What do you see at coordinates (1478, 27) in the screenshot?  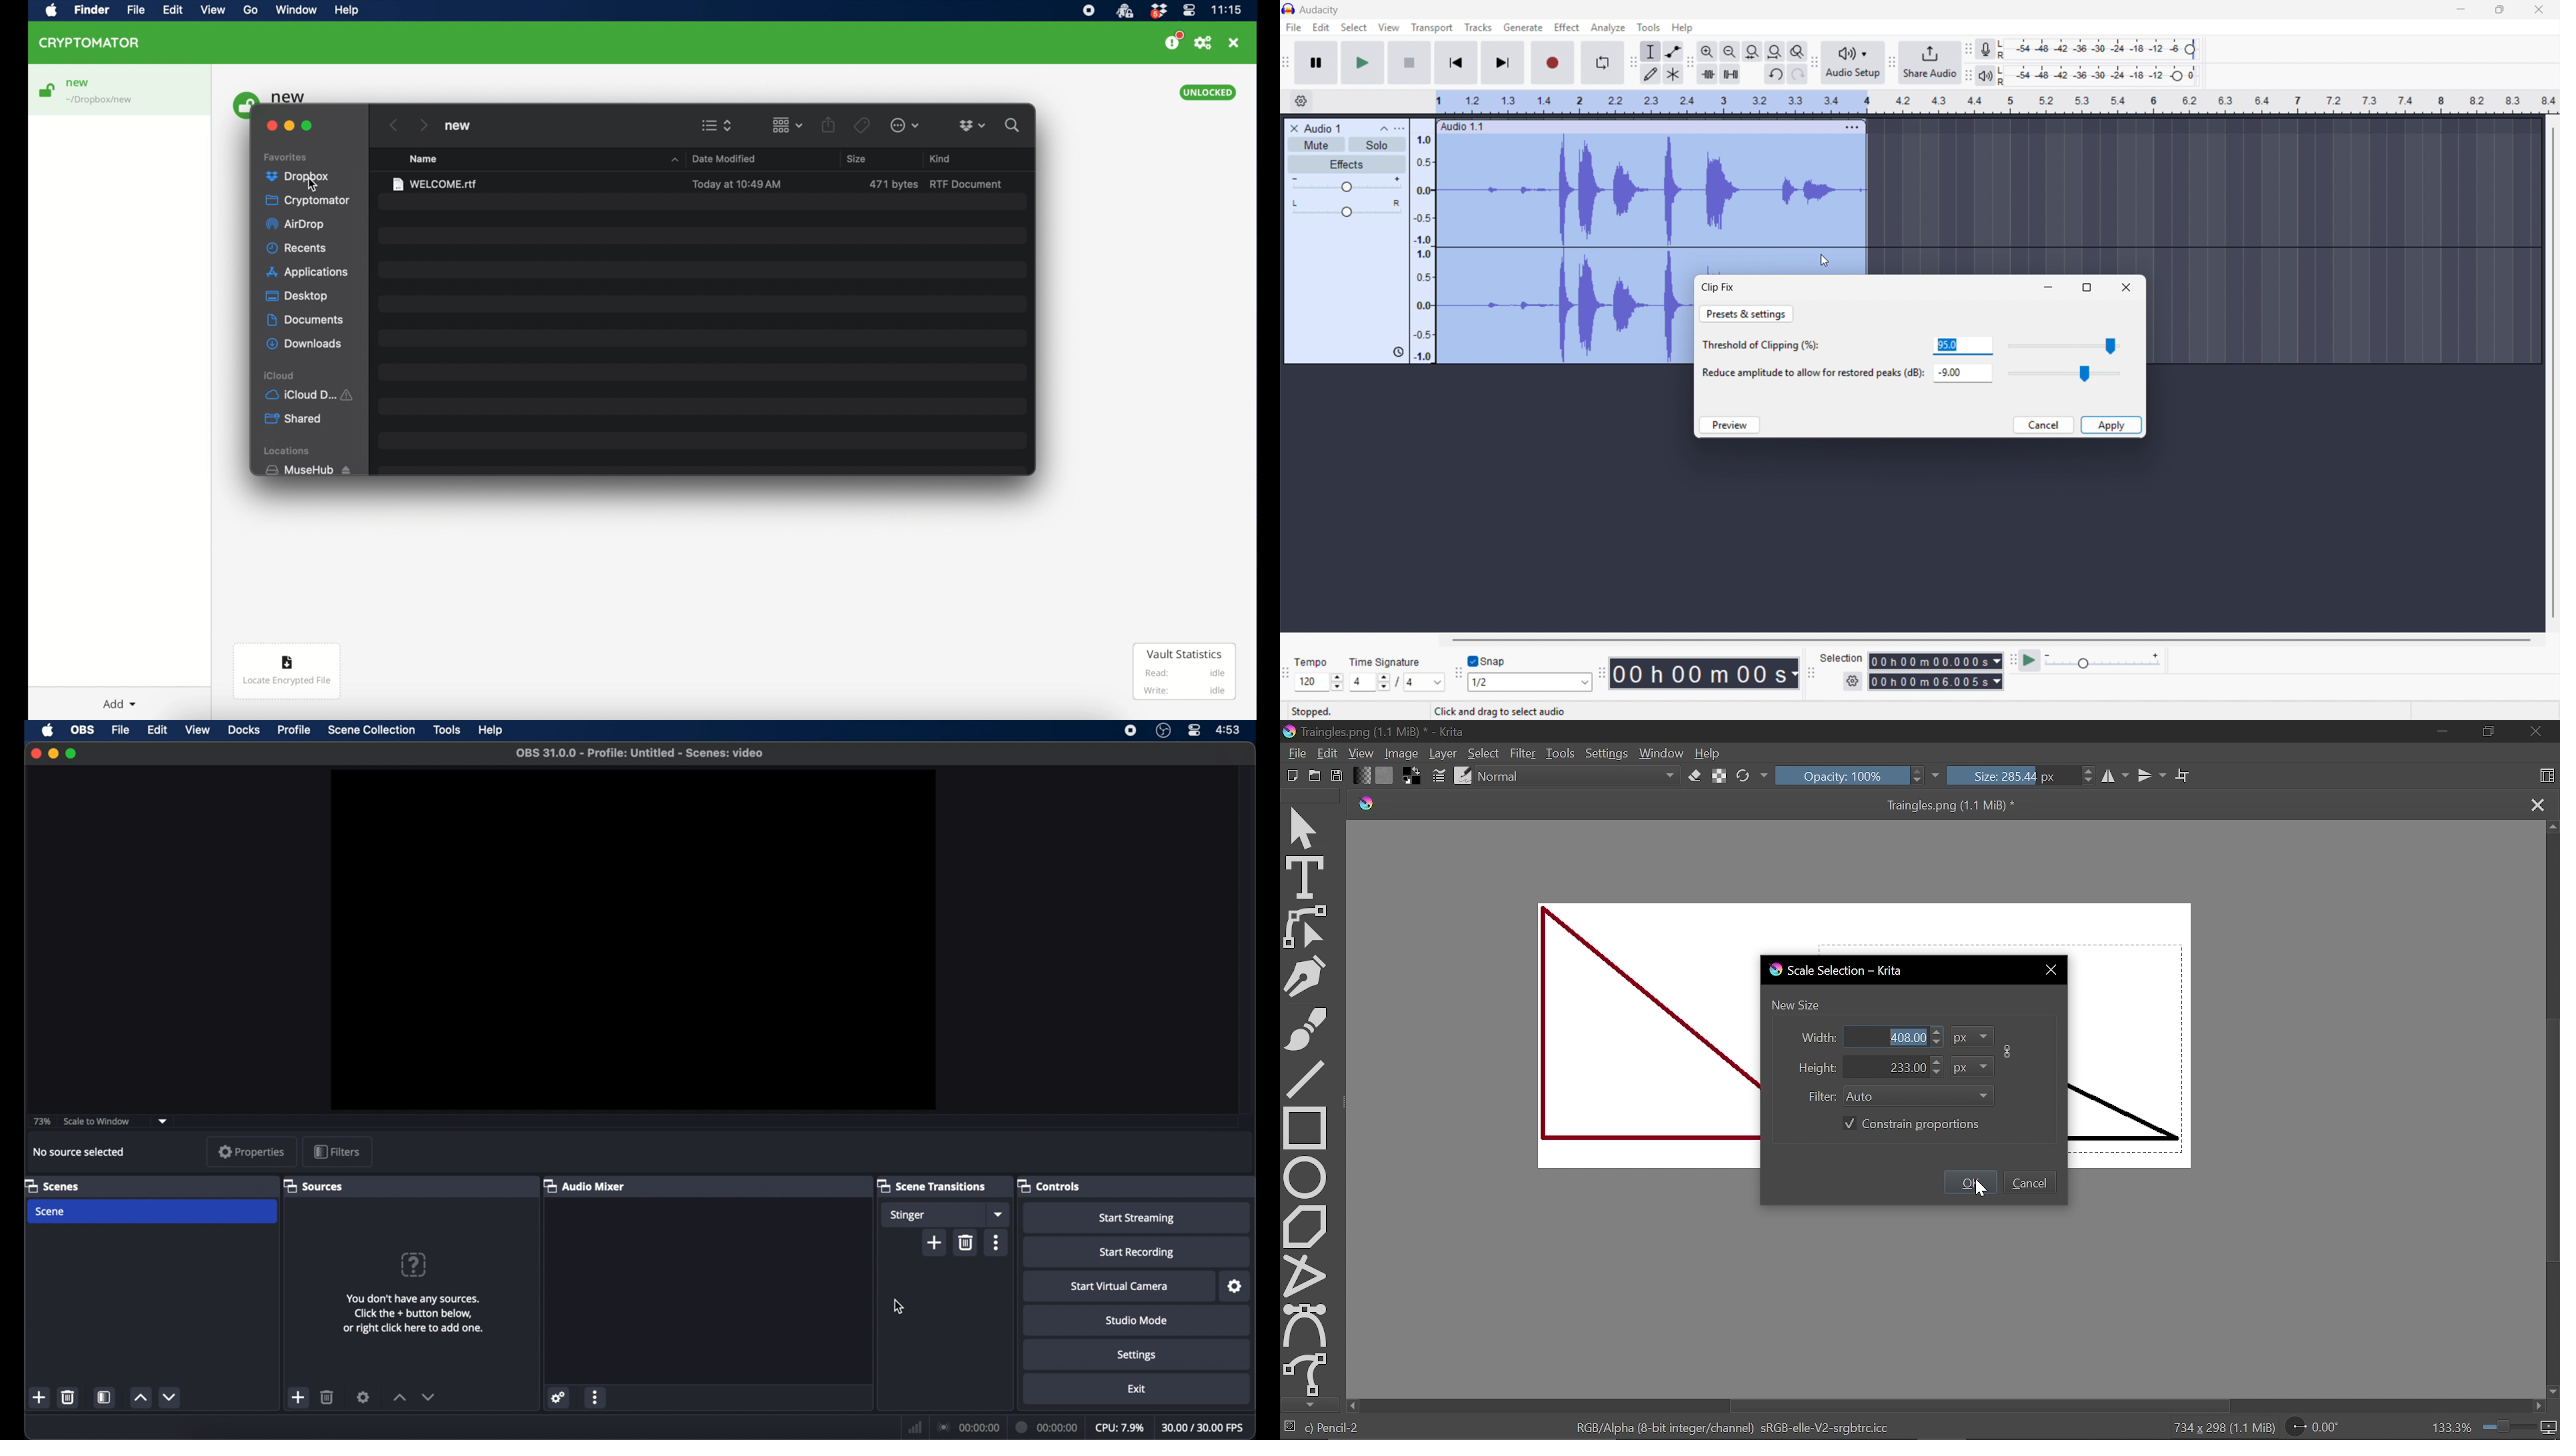 I see `Tracks` at bounding box center [1478, 27].